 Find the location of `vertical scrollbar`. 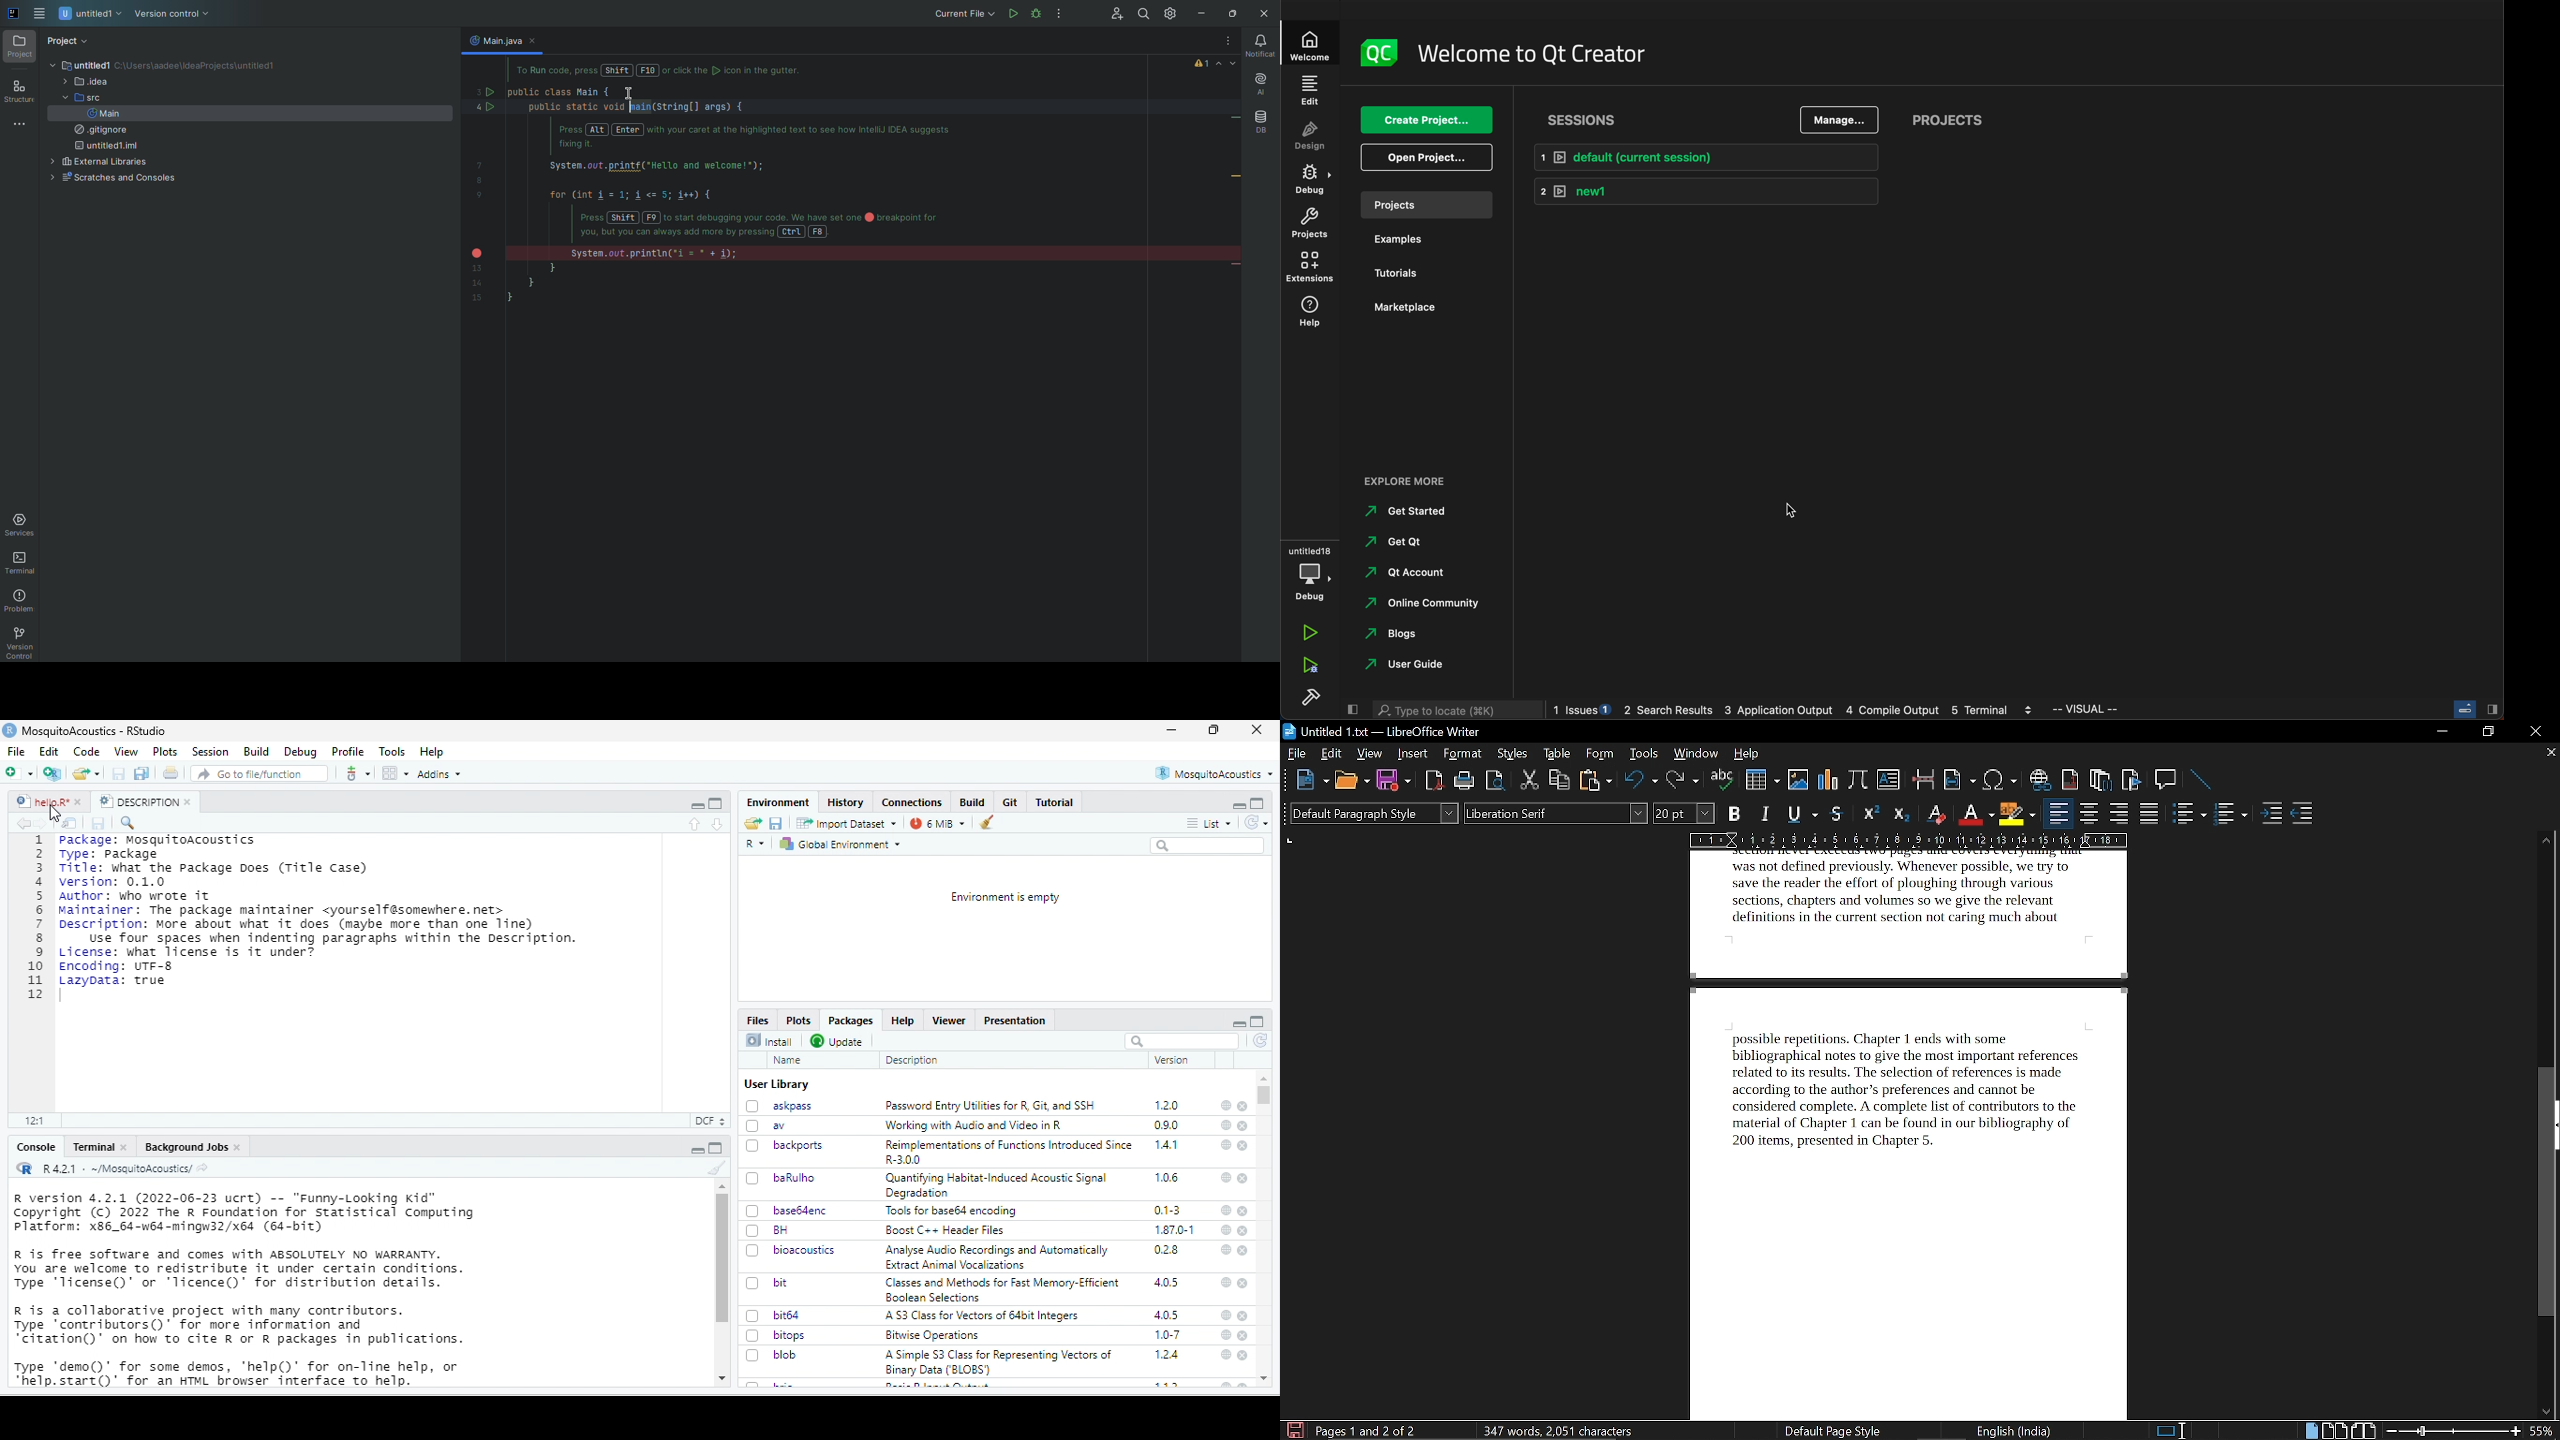

vertical scrollbar is located at coordinates (2547, 1194).